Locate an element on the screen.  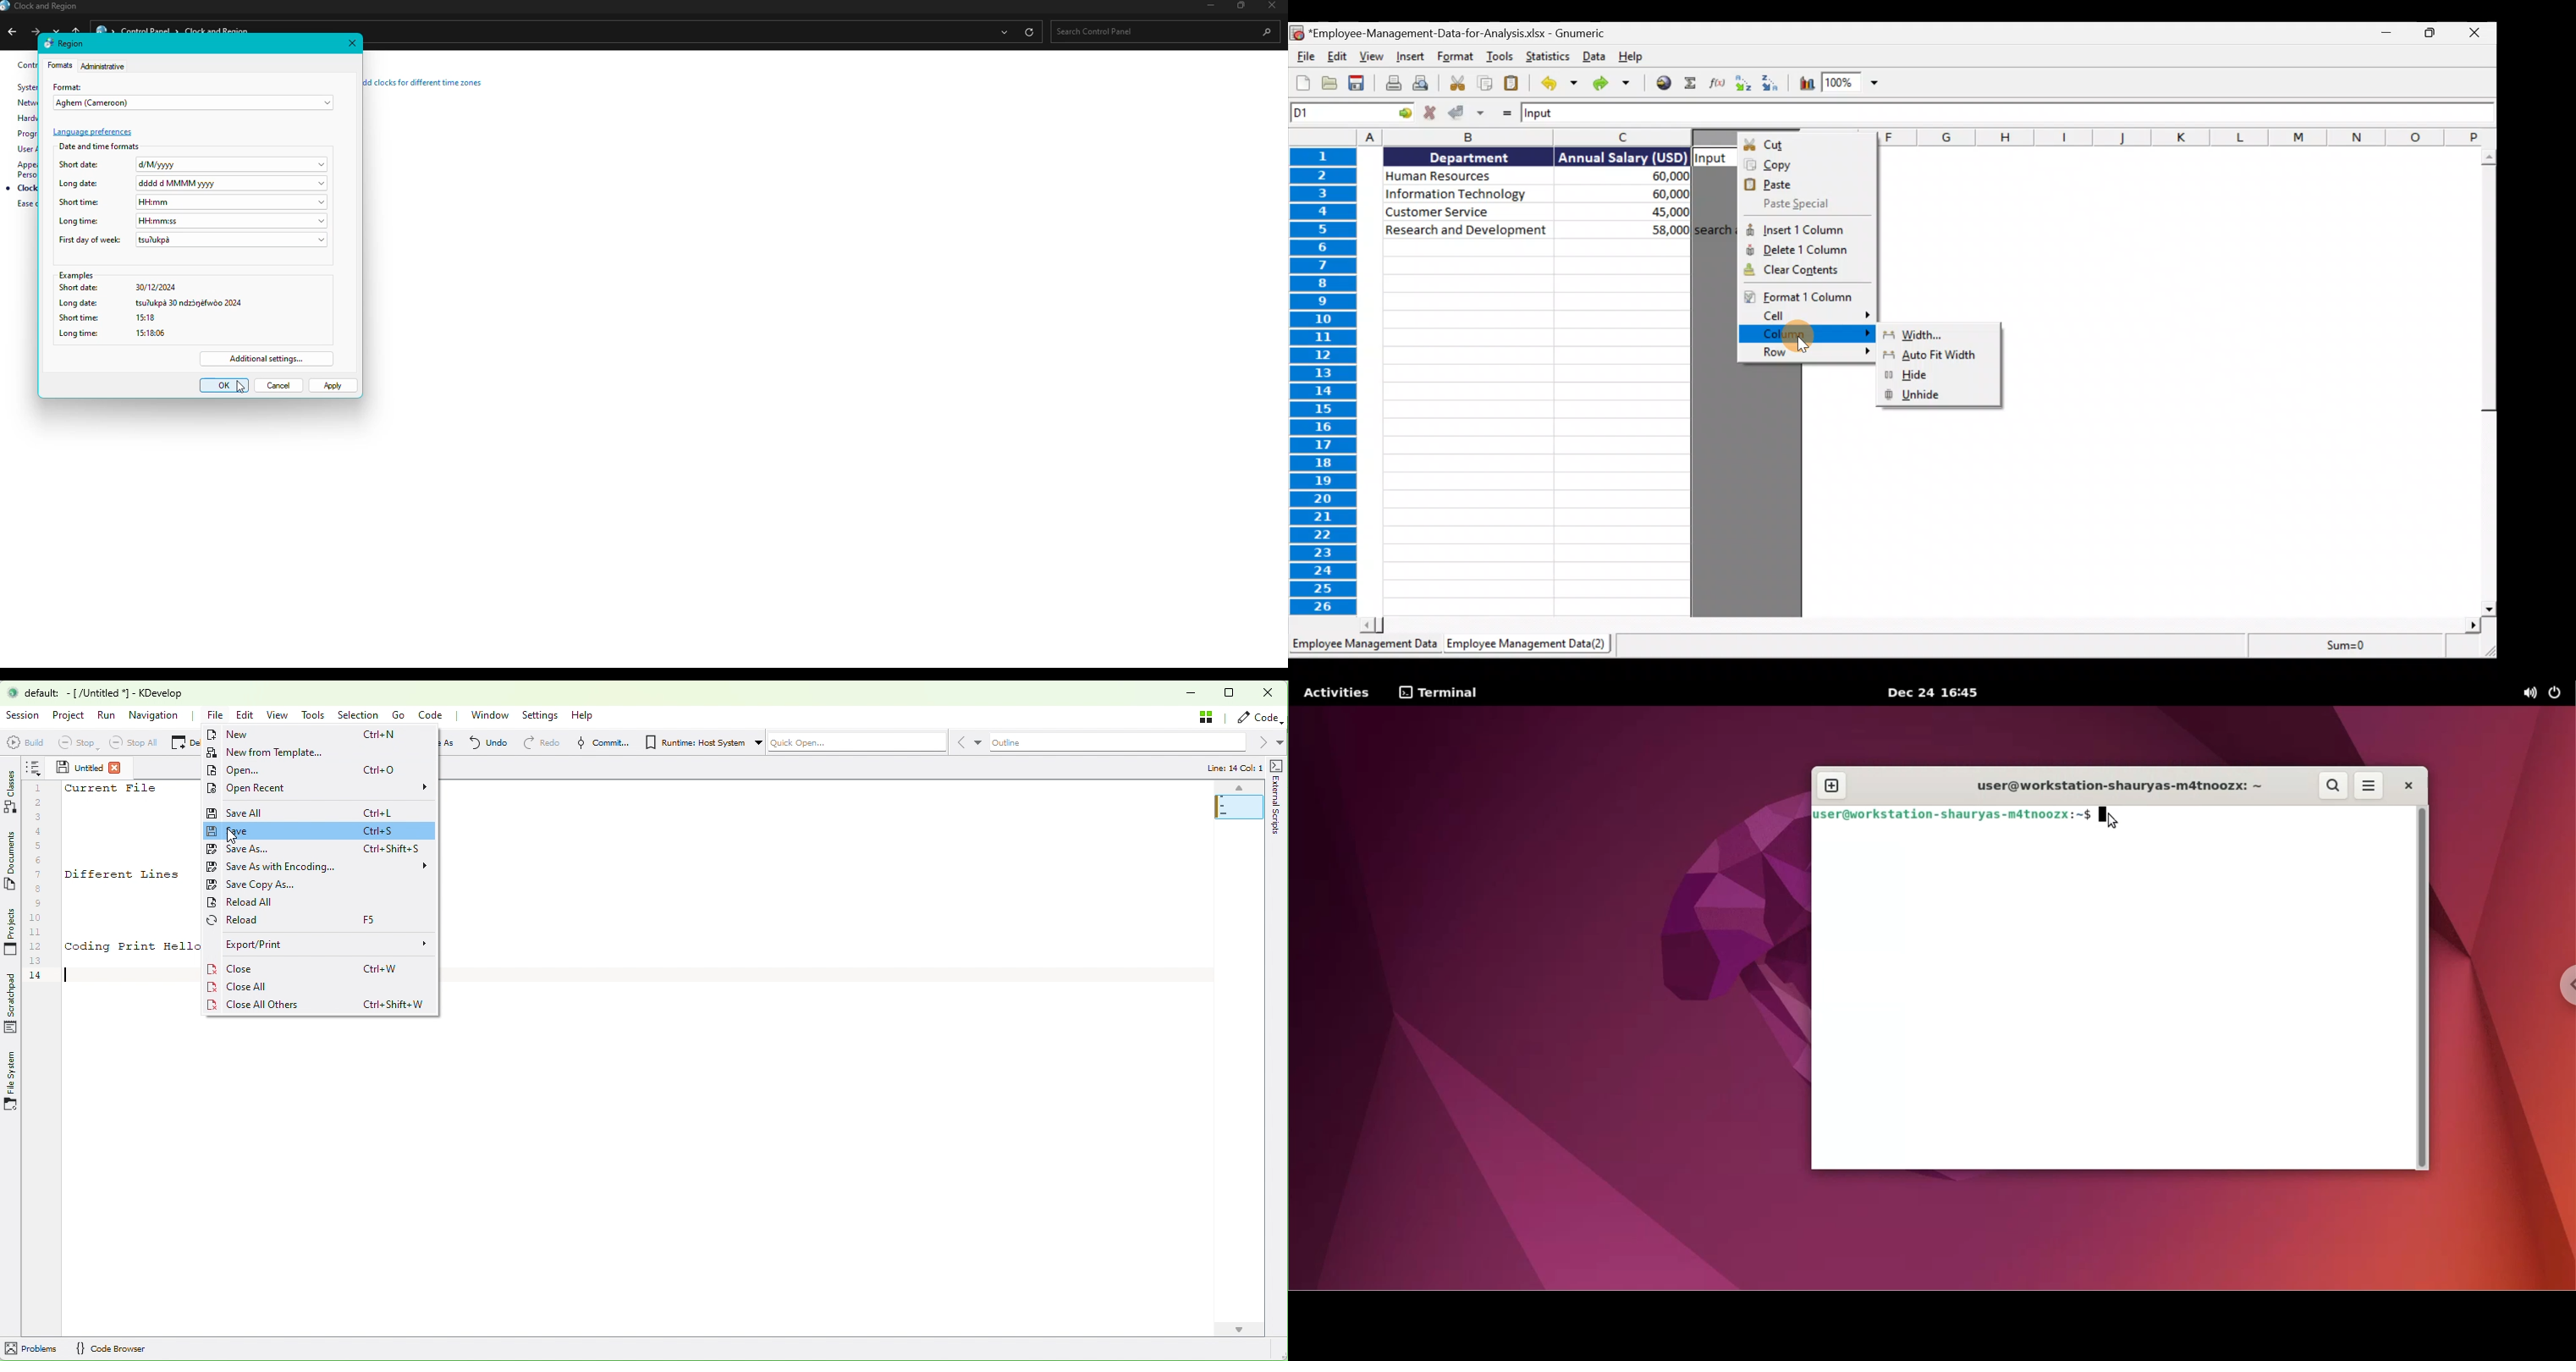
sum=0 is located at coordinates (2372, 648).